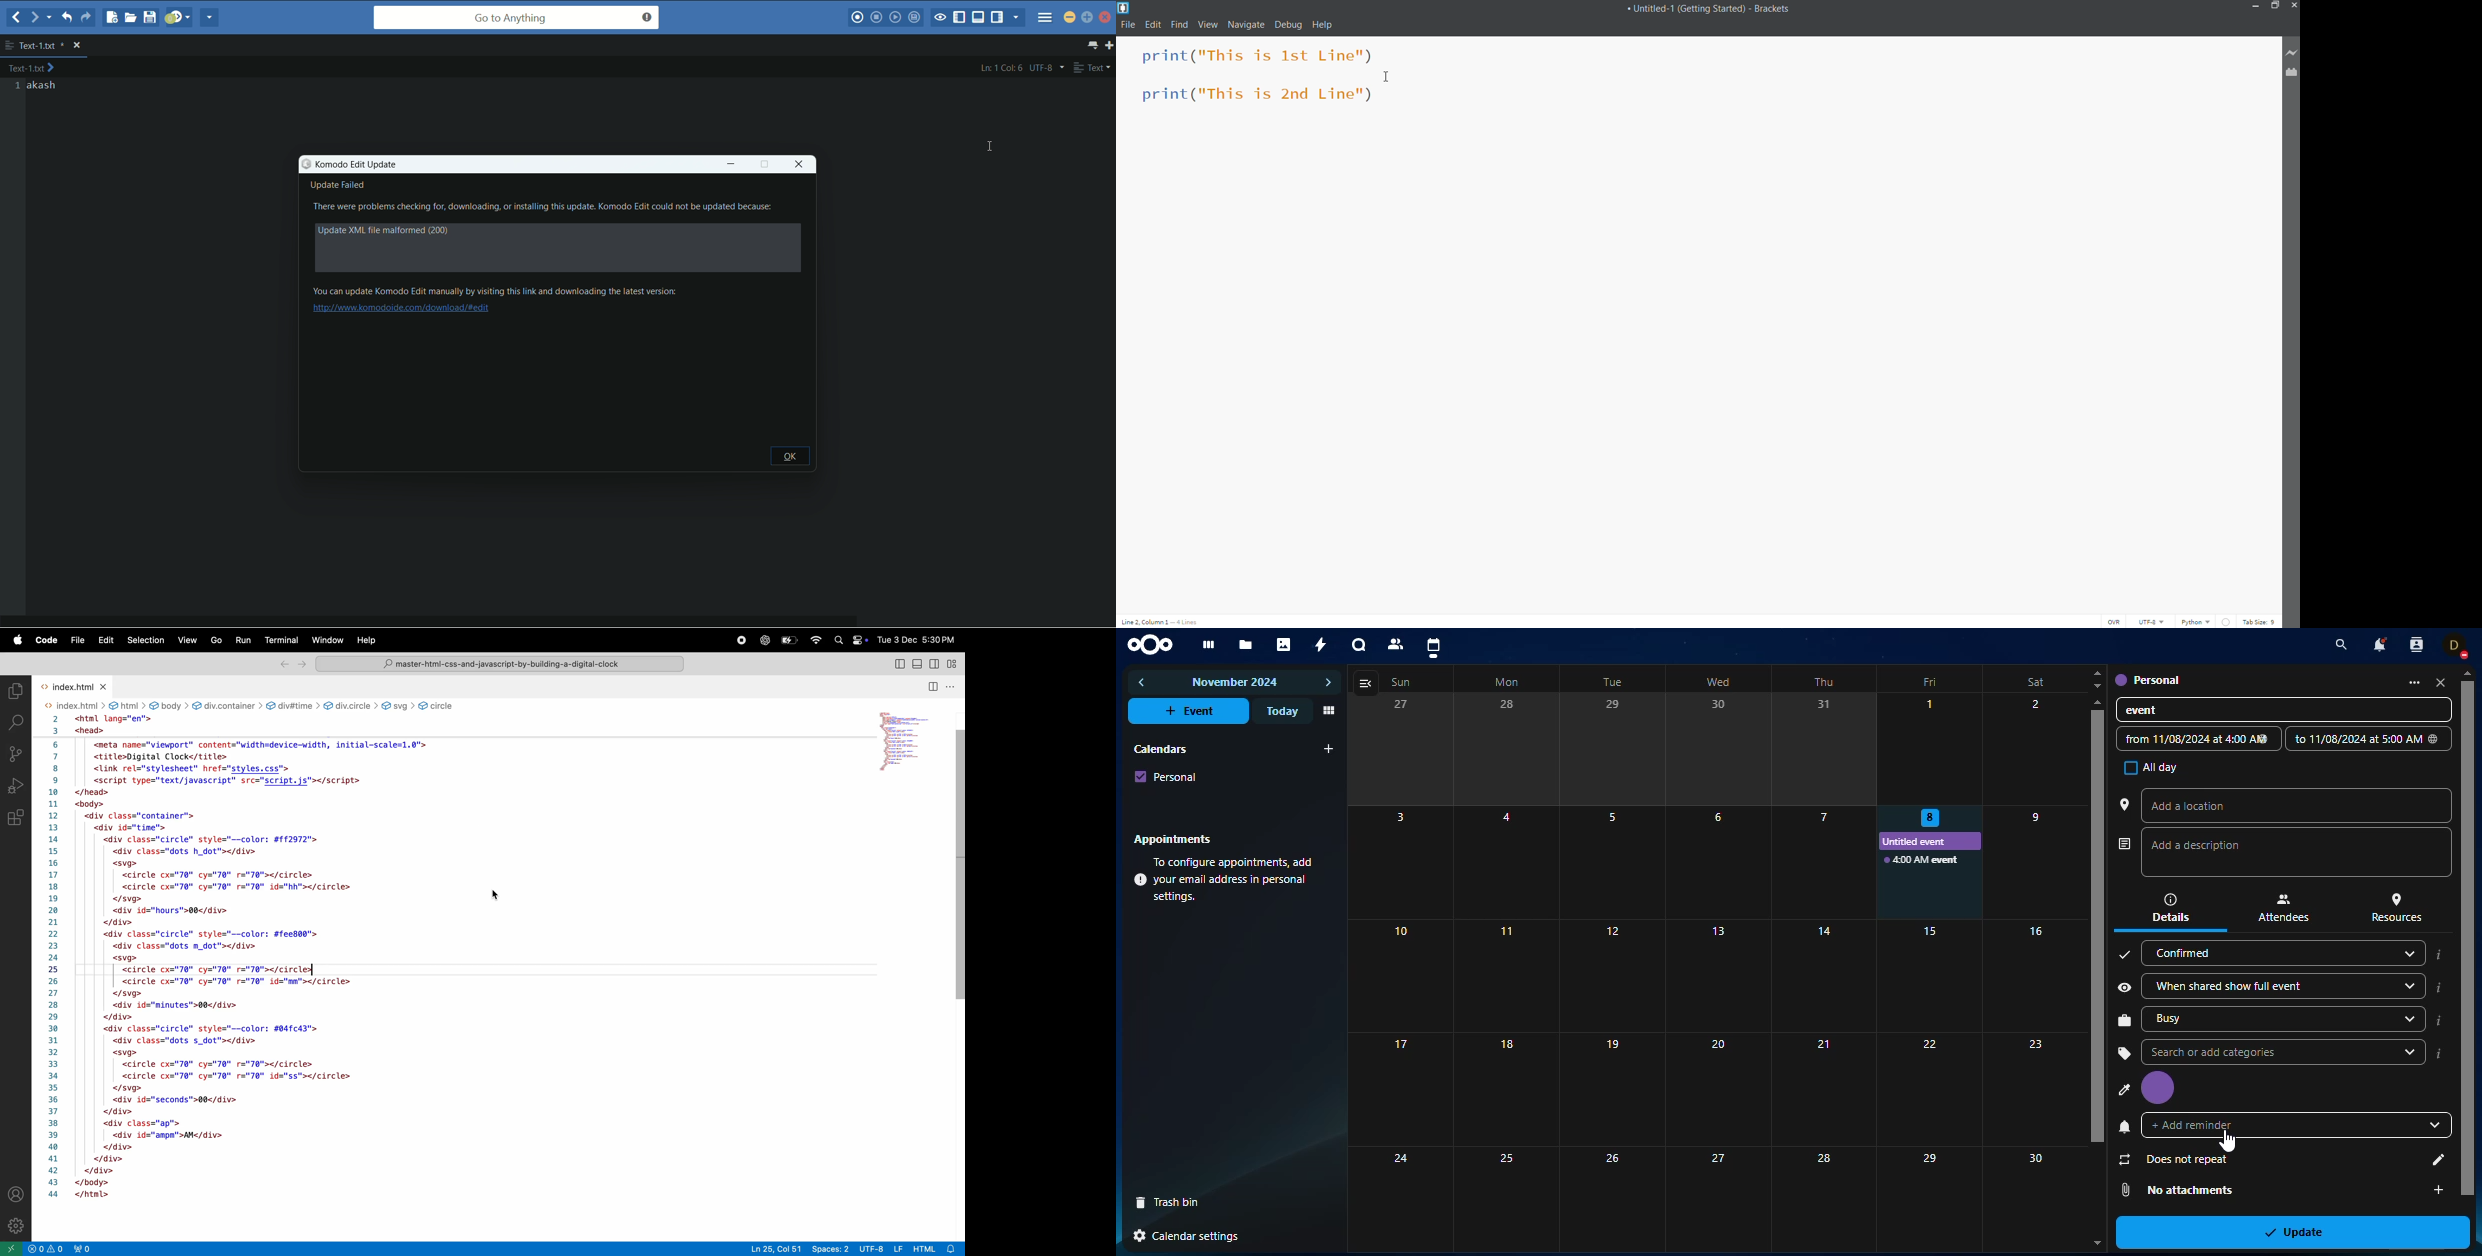  What do you see at coordinates (2097, 927) in the screenshot?
I see `scrollbar` at bounding box center [2097, 927].